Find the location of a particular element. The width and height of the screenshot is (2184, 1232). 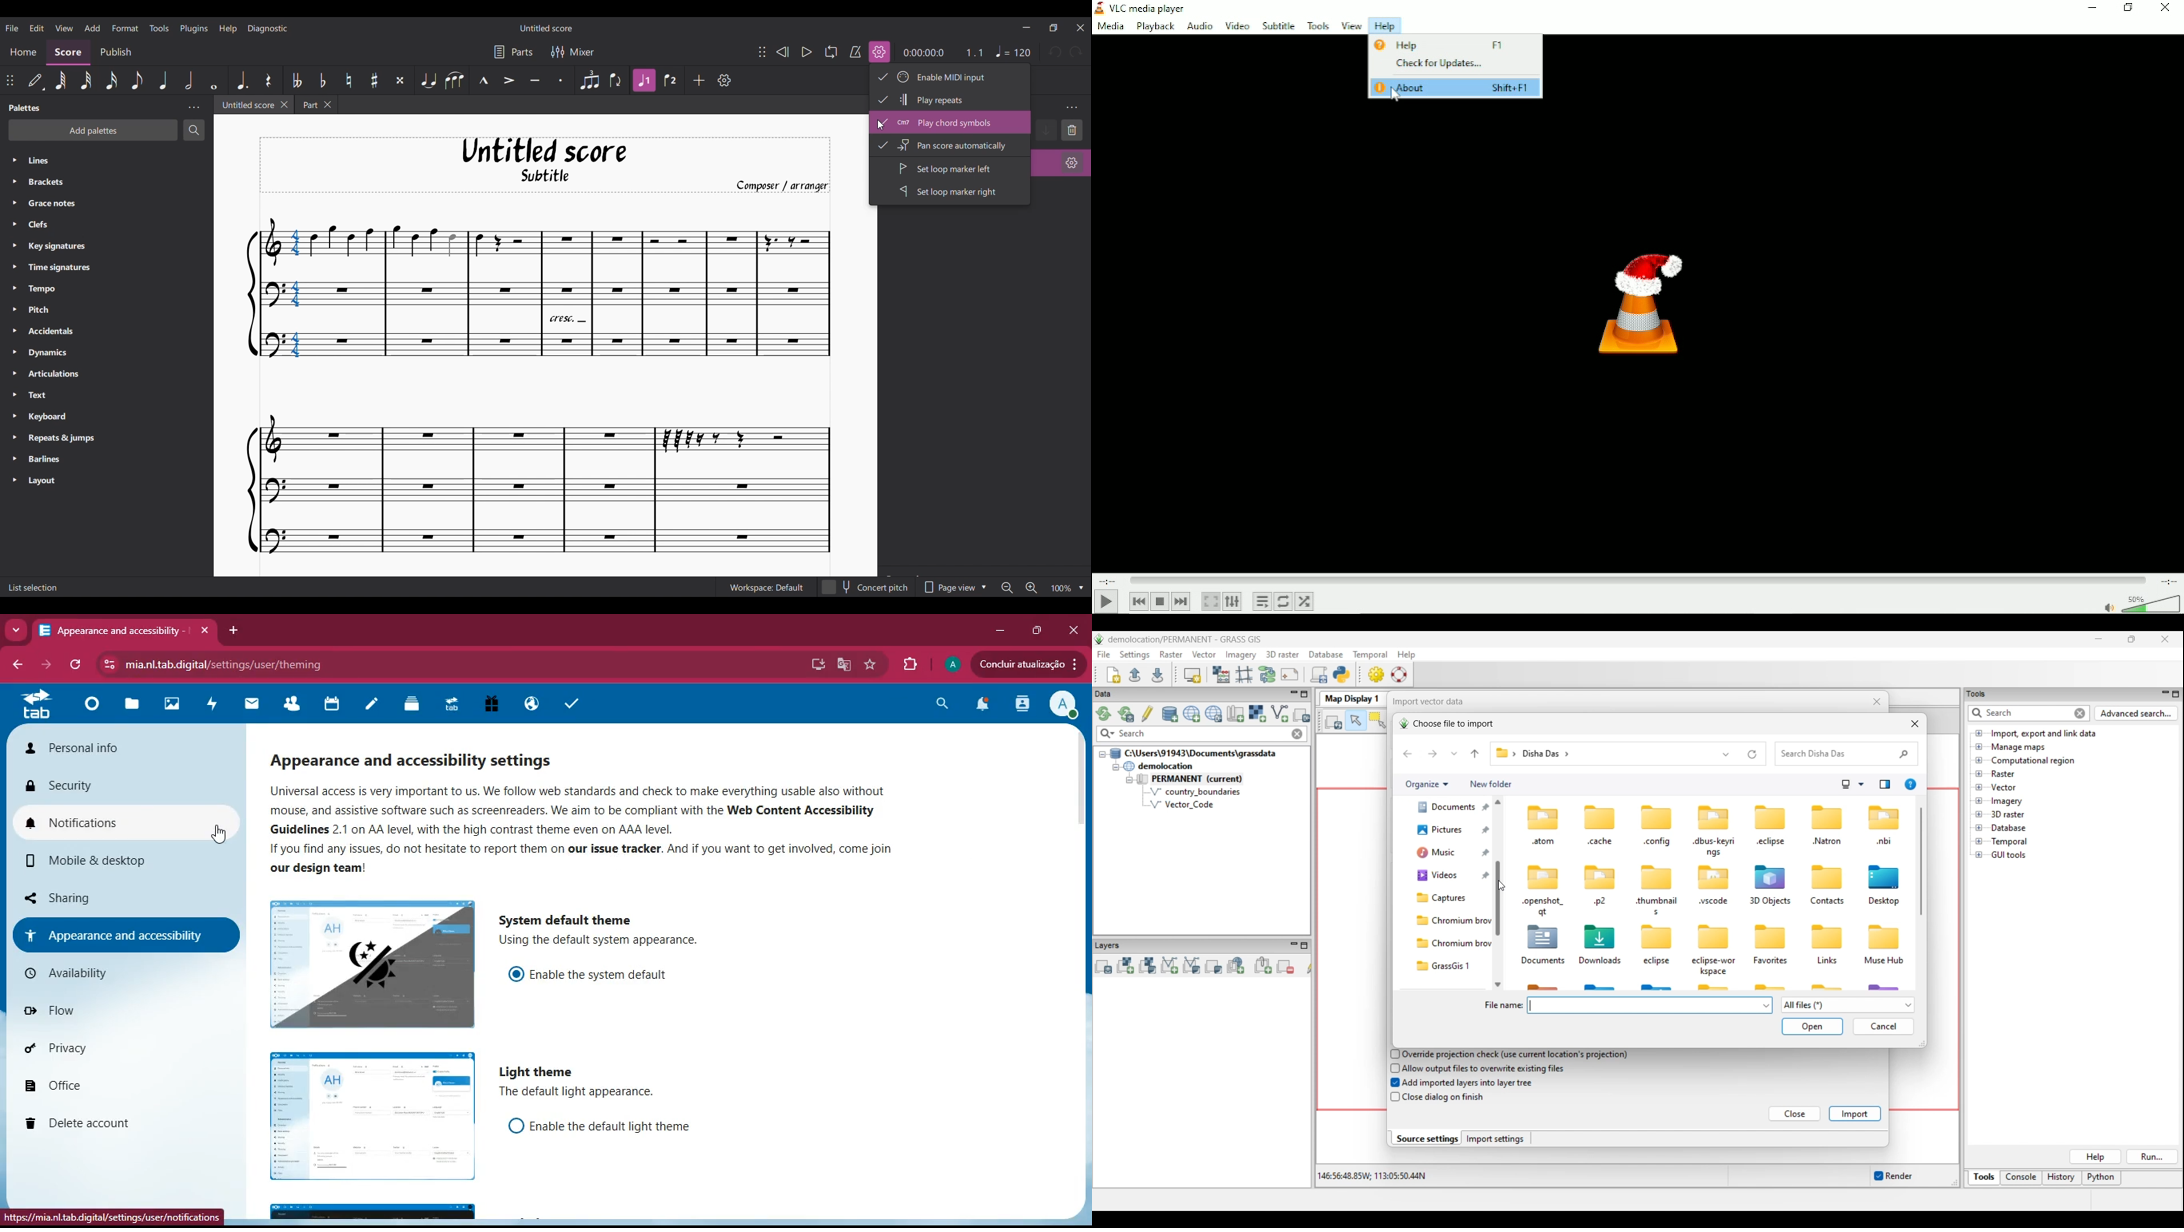

calendar is located at coordinates (333, 707).